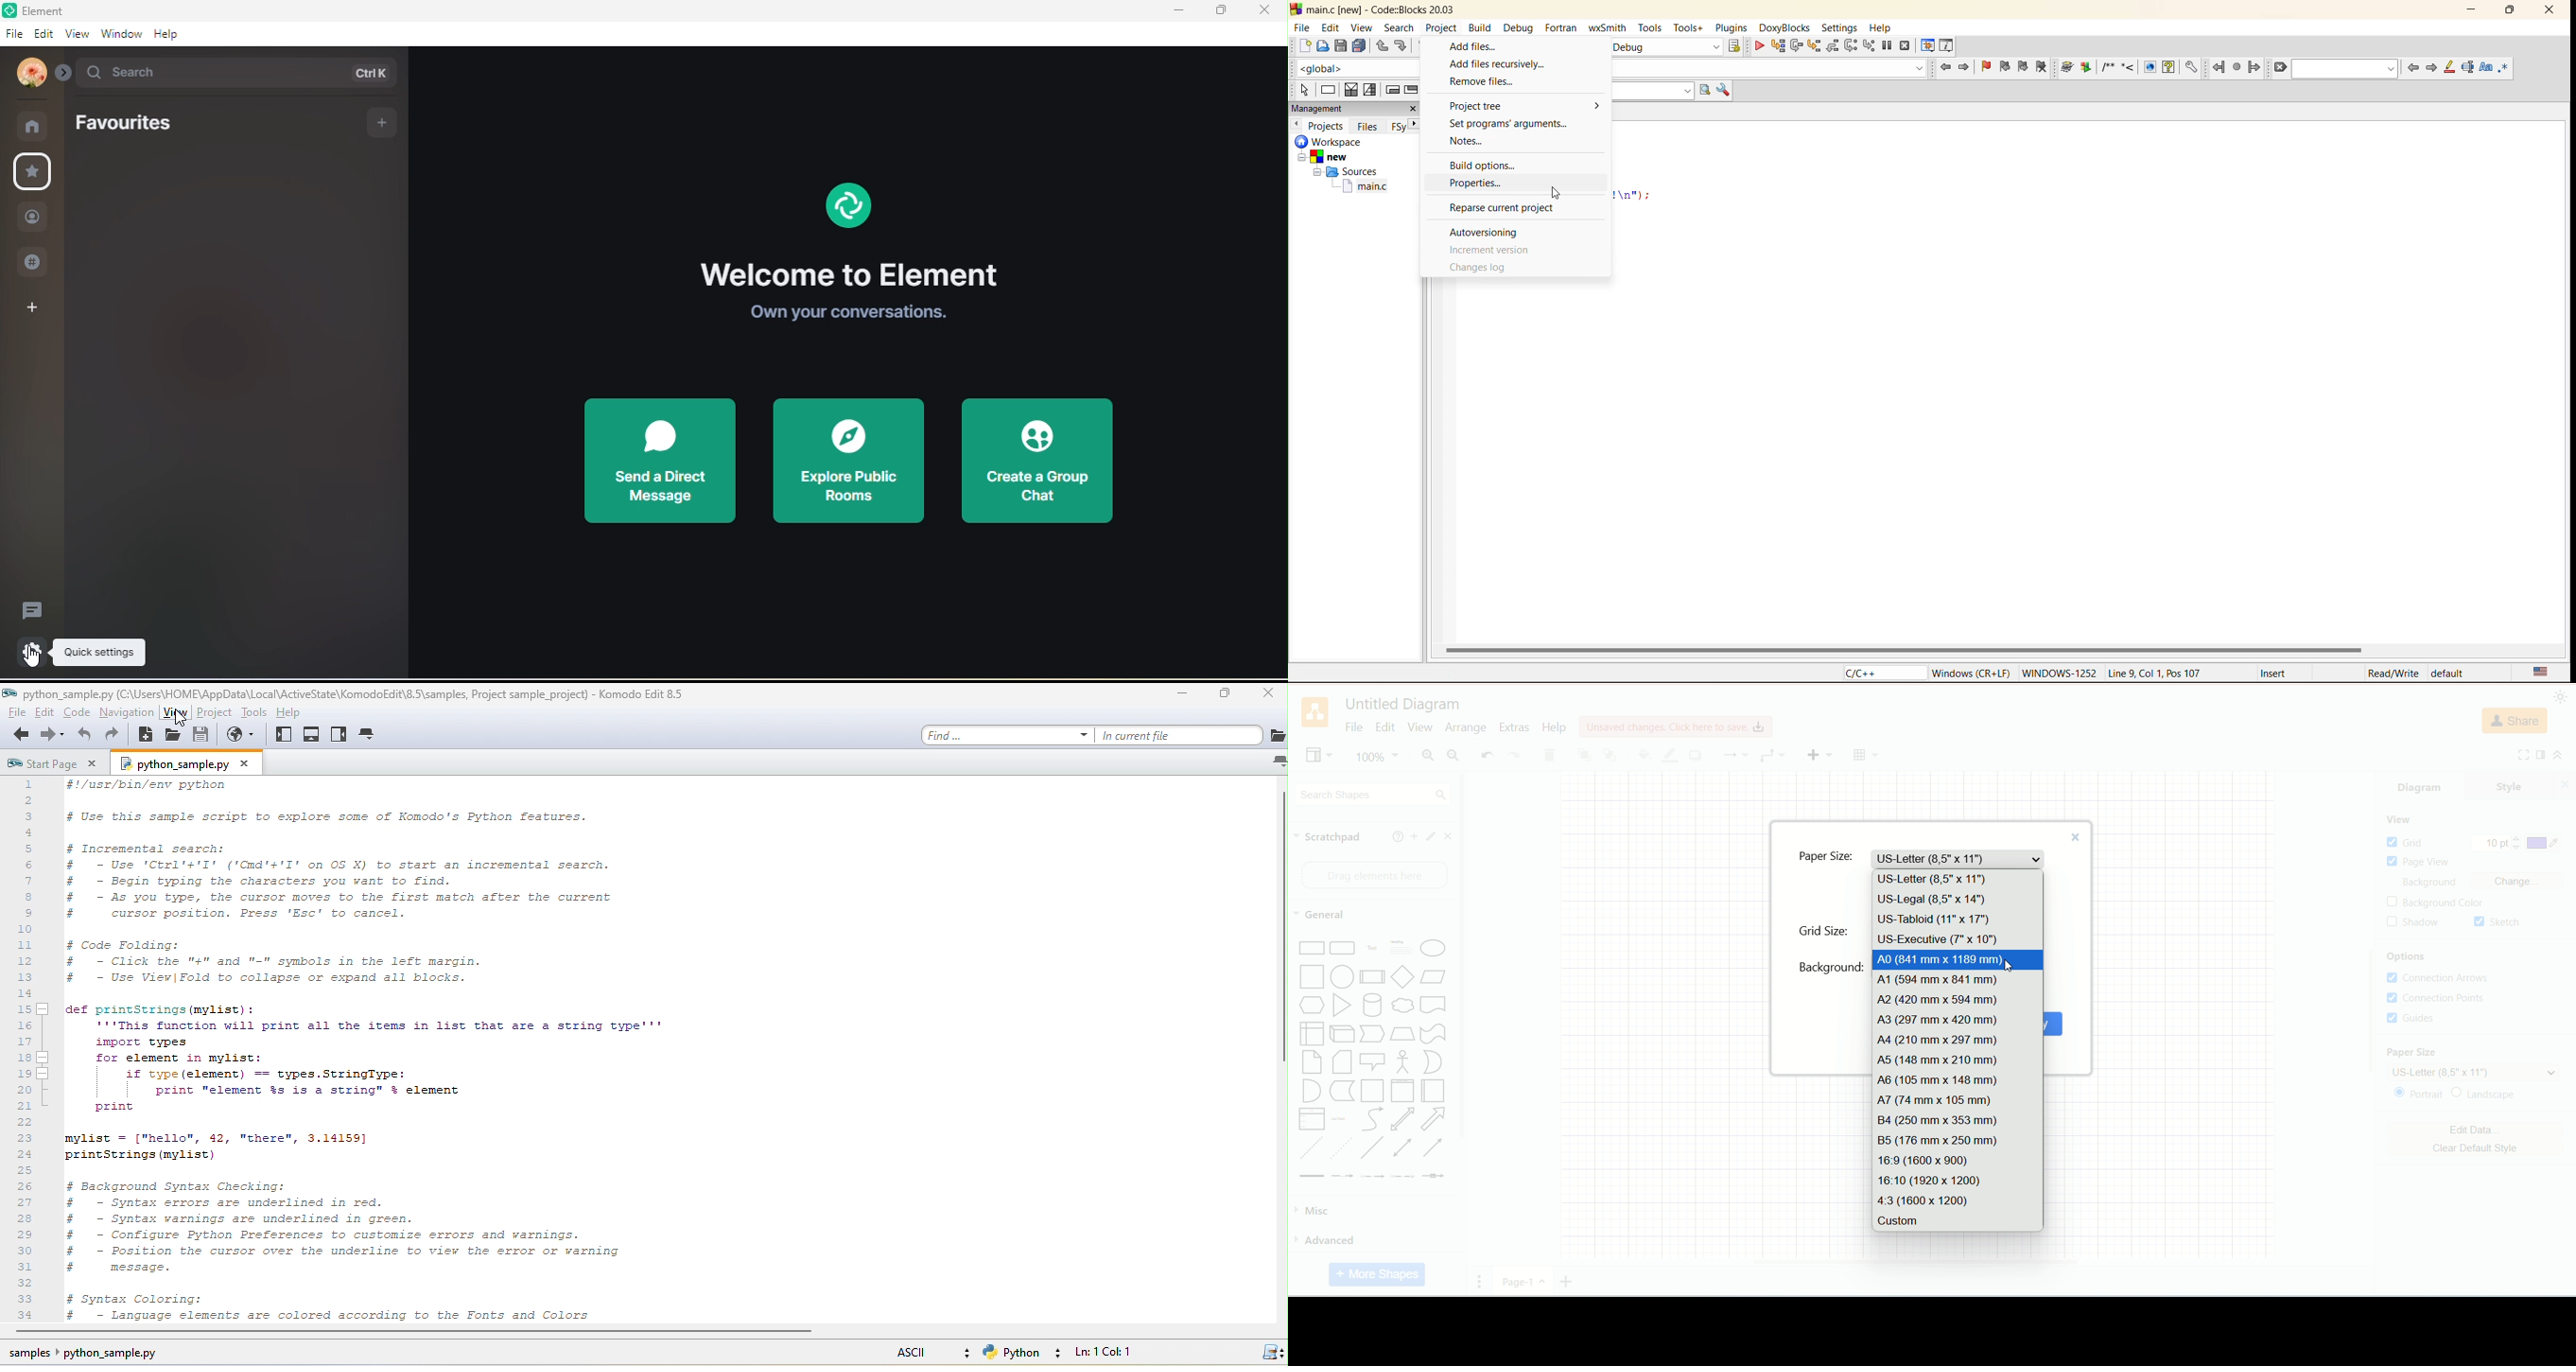 The image size is (2576, 1372). What do you see at coordinates (1338, 1118) in the screenshot?
I see `List Item` at bounding box center [1338, 1118].